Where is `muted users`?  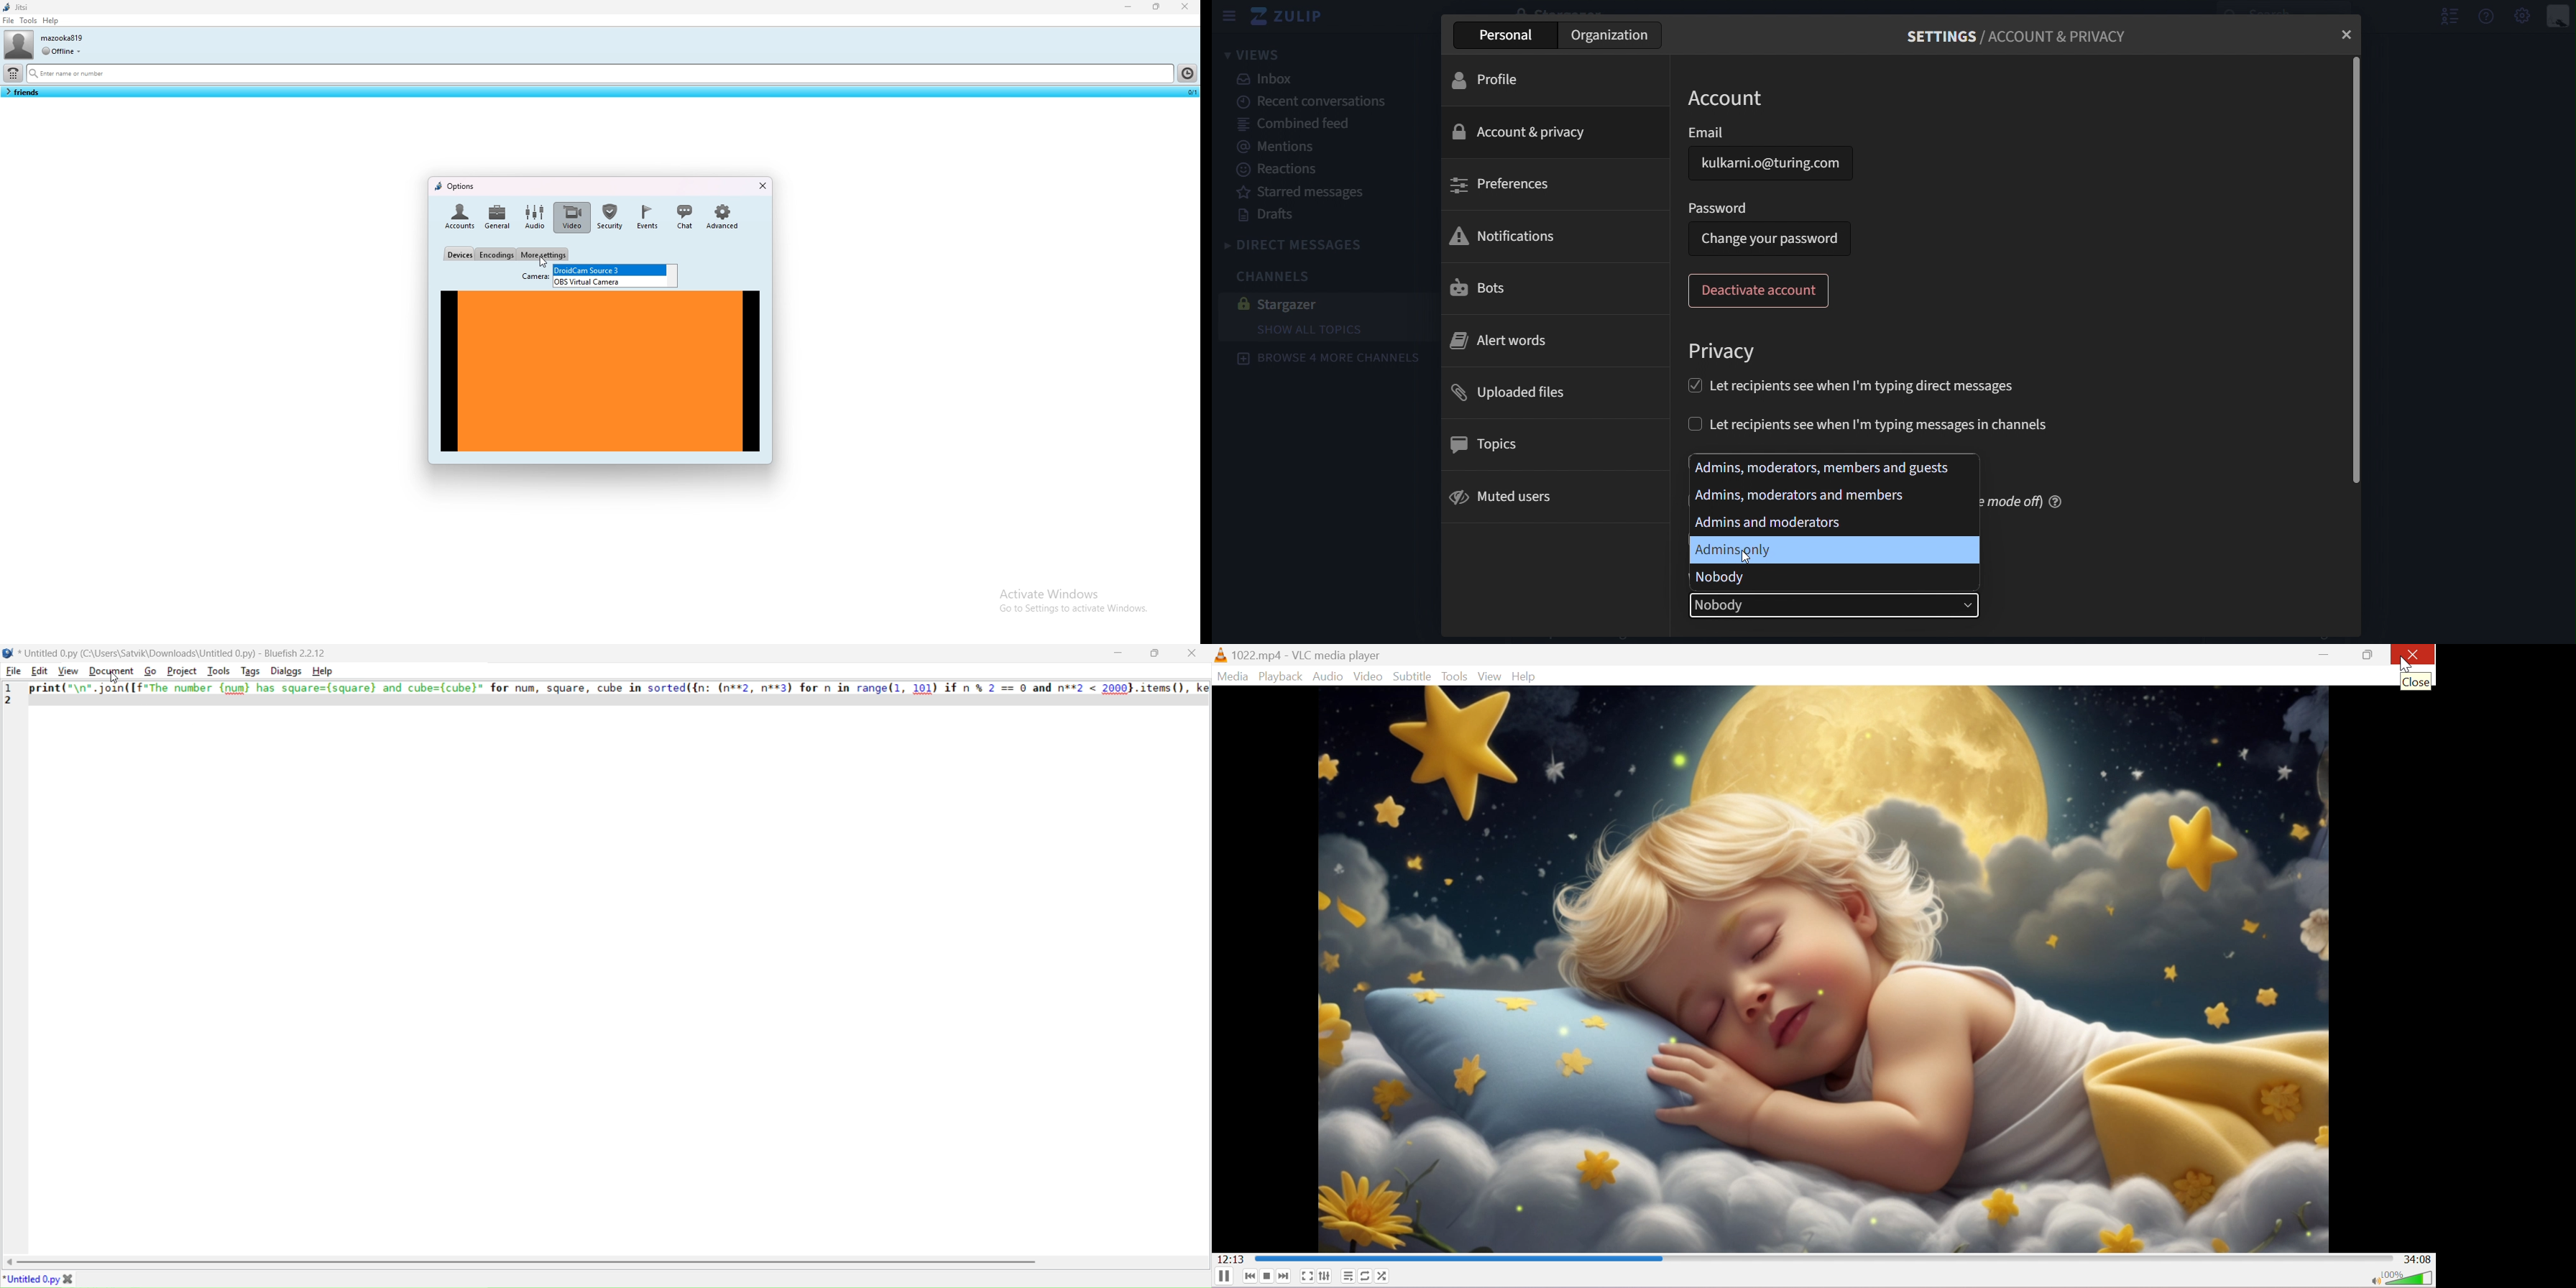 muted users is located at coordinates (1506, 497).